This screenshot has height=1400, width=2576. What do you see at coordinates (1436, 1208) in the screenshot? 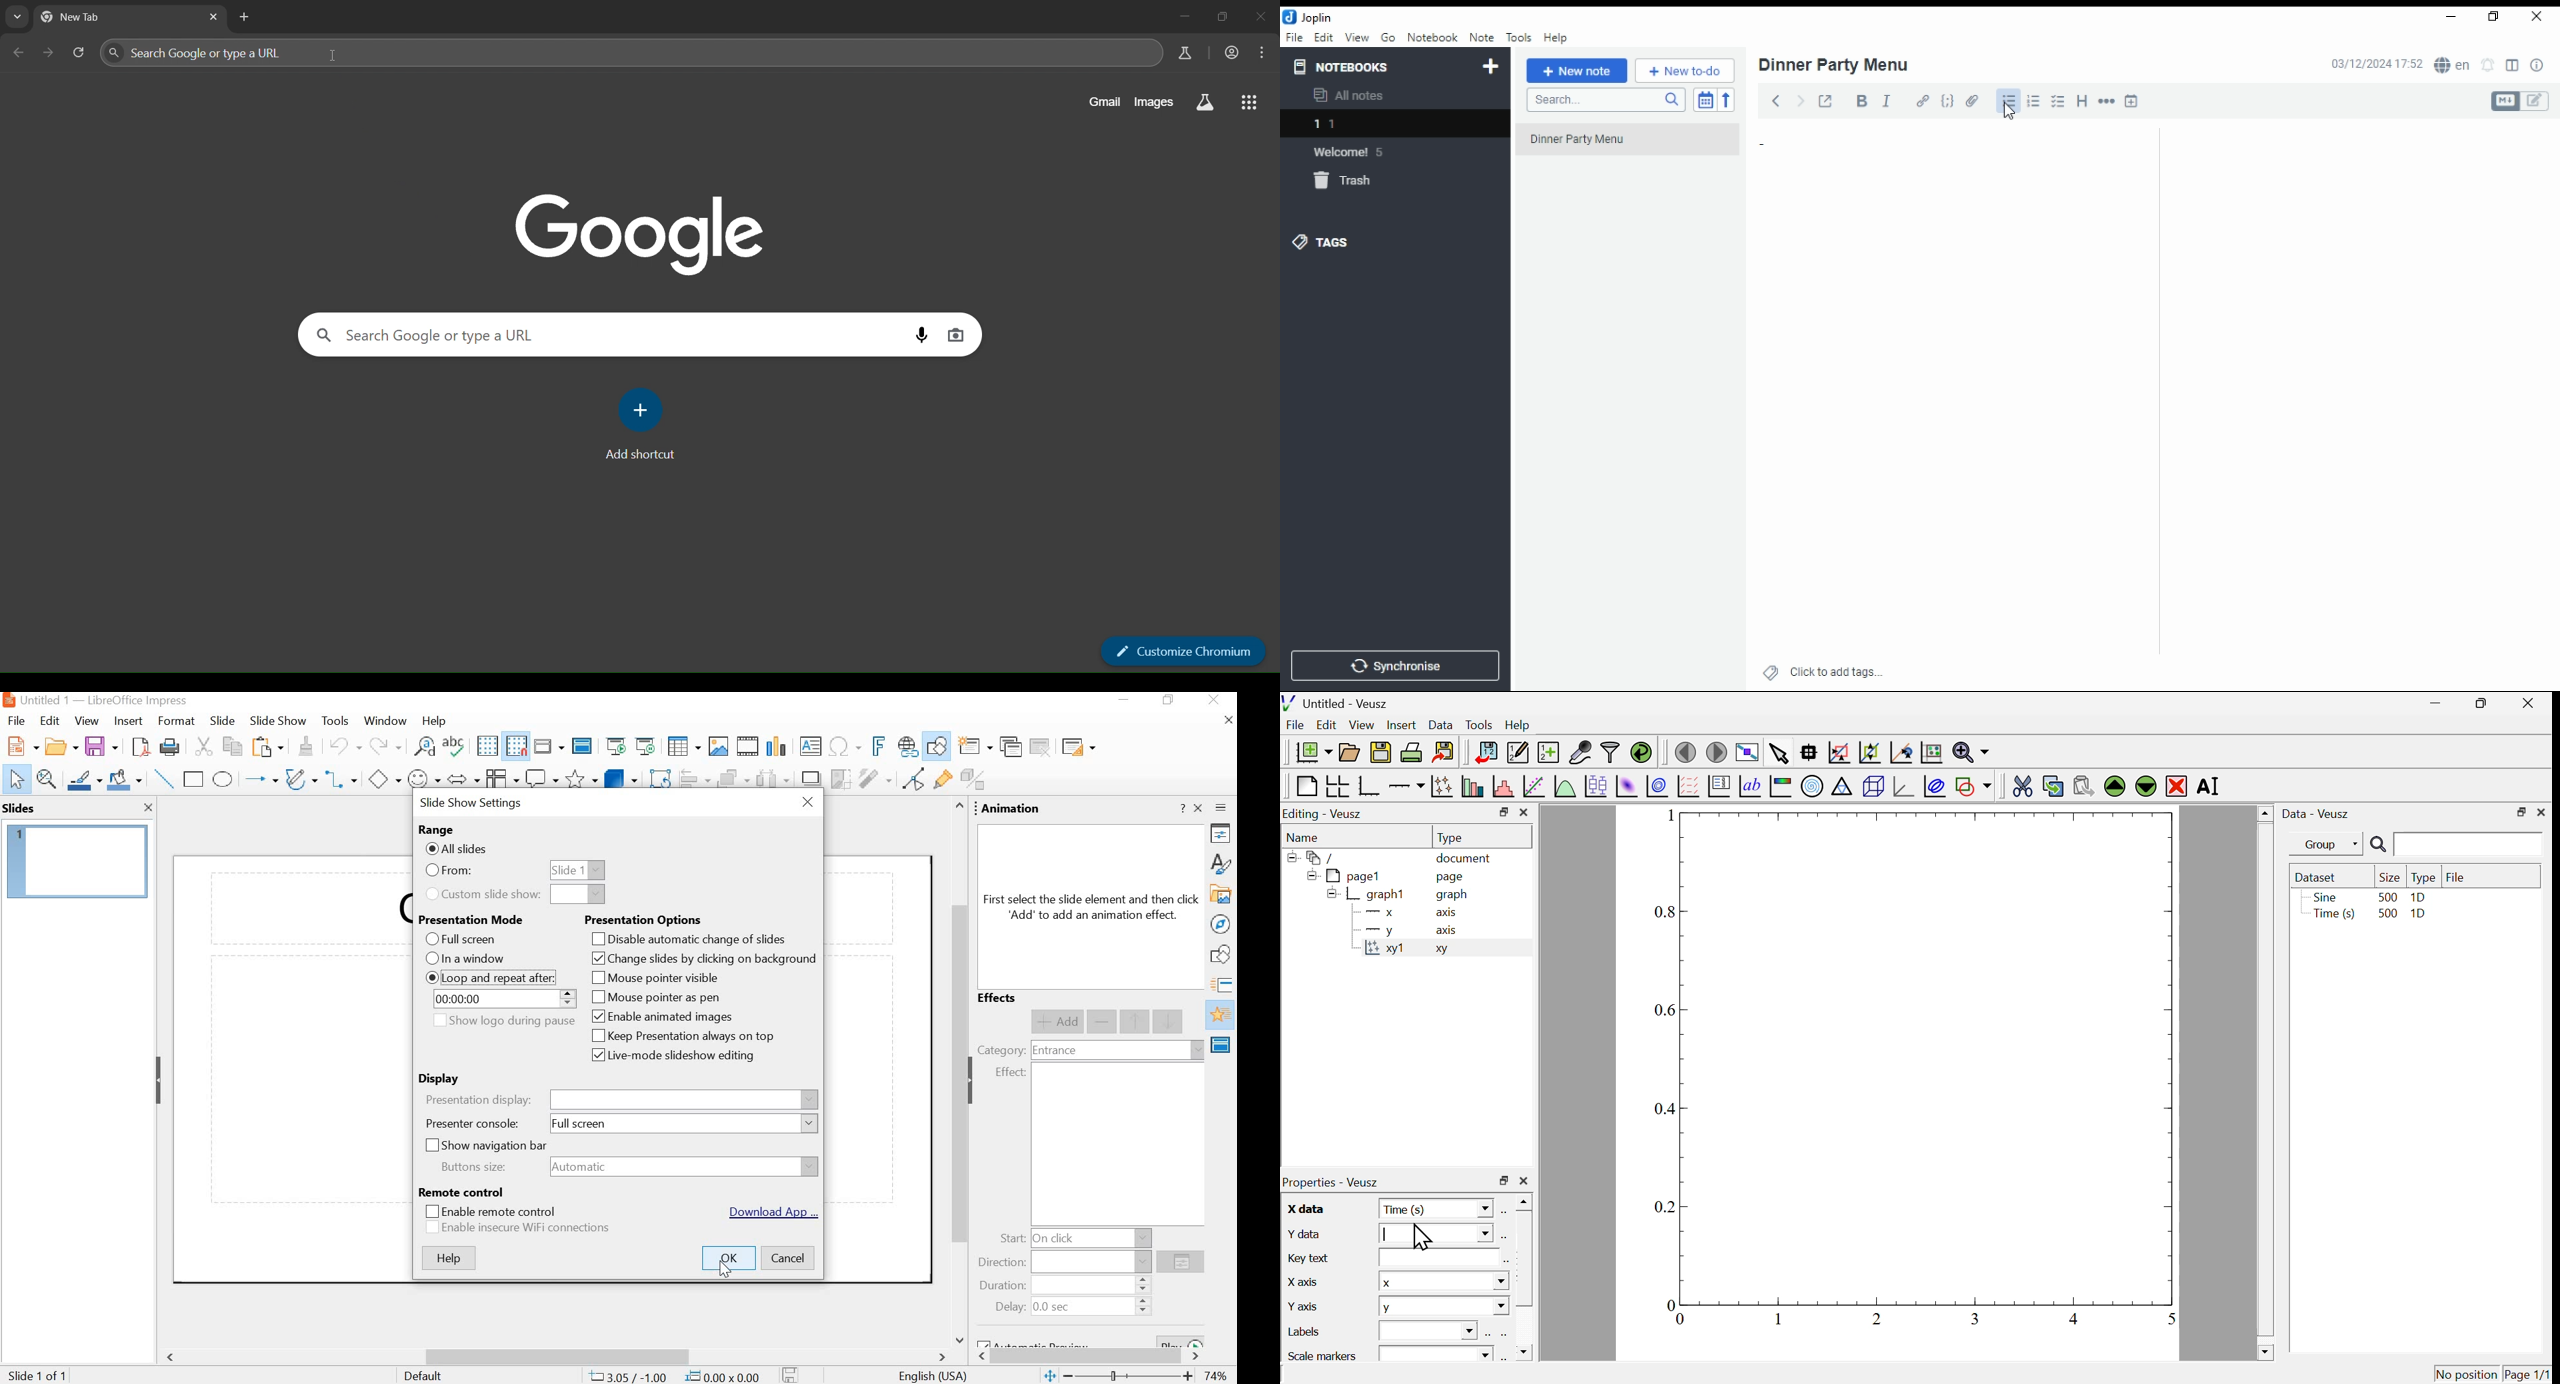
I see `time(s)` at bounding box center [1436, 1208].